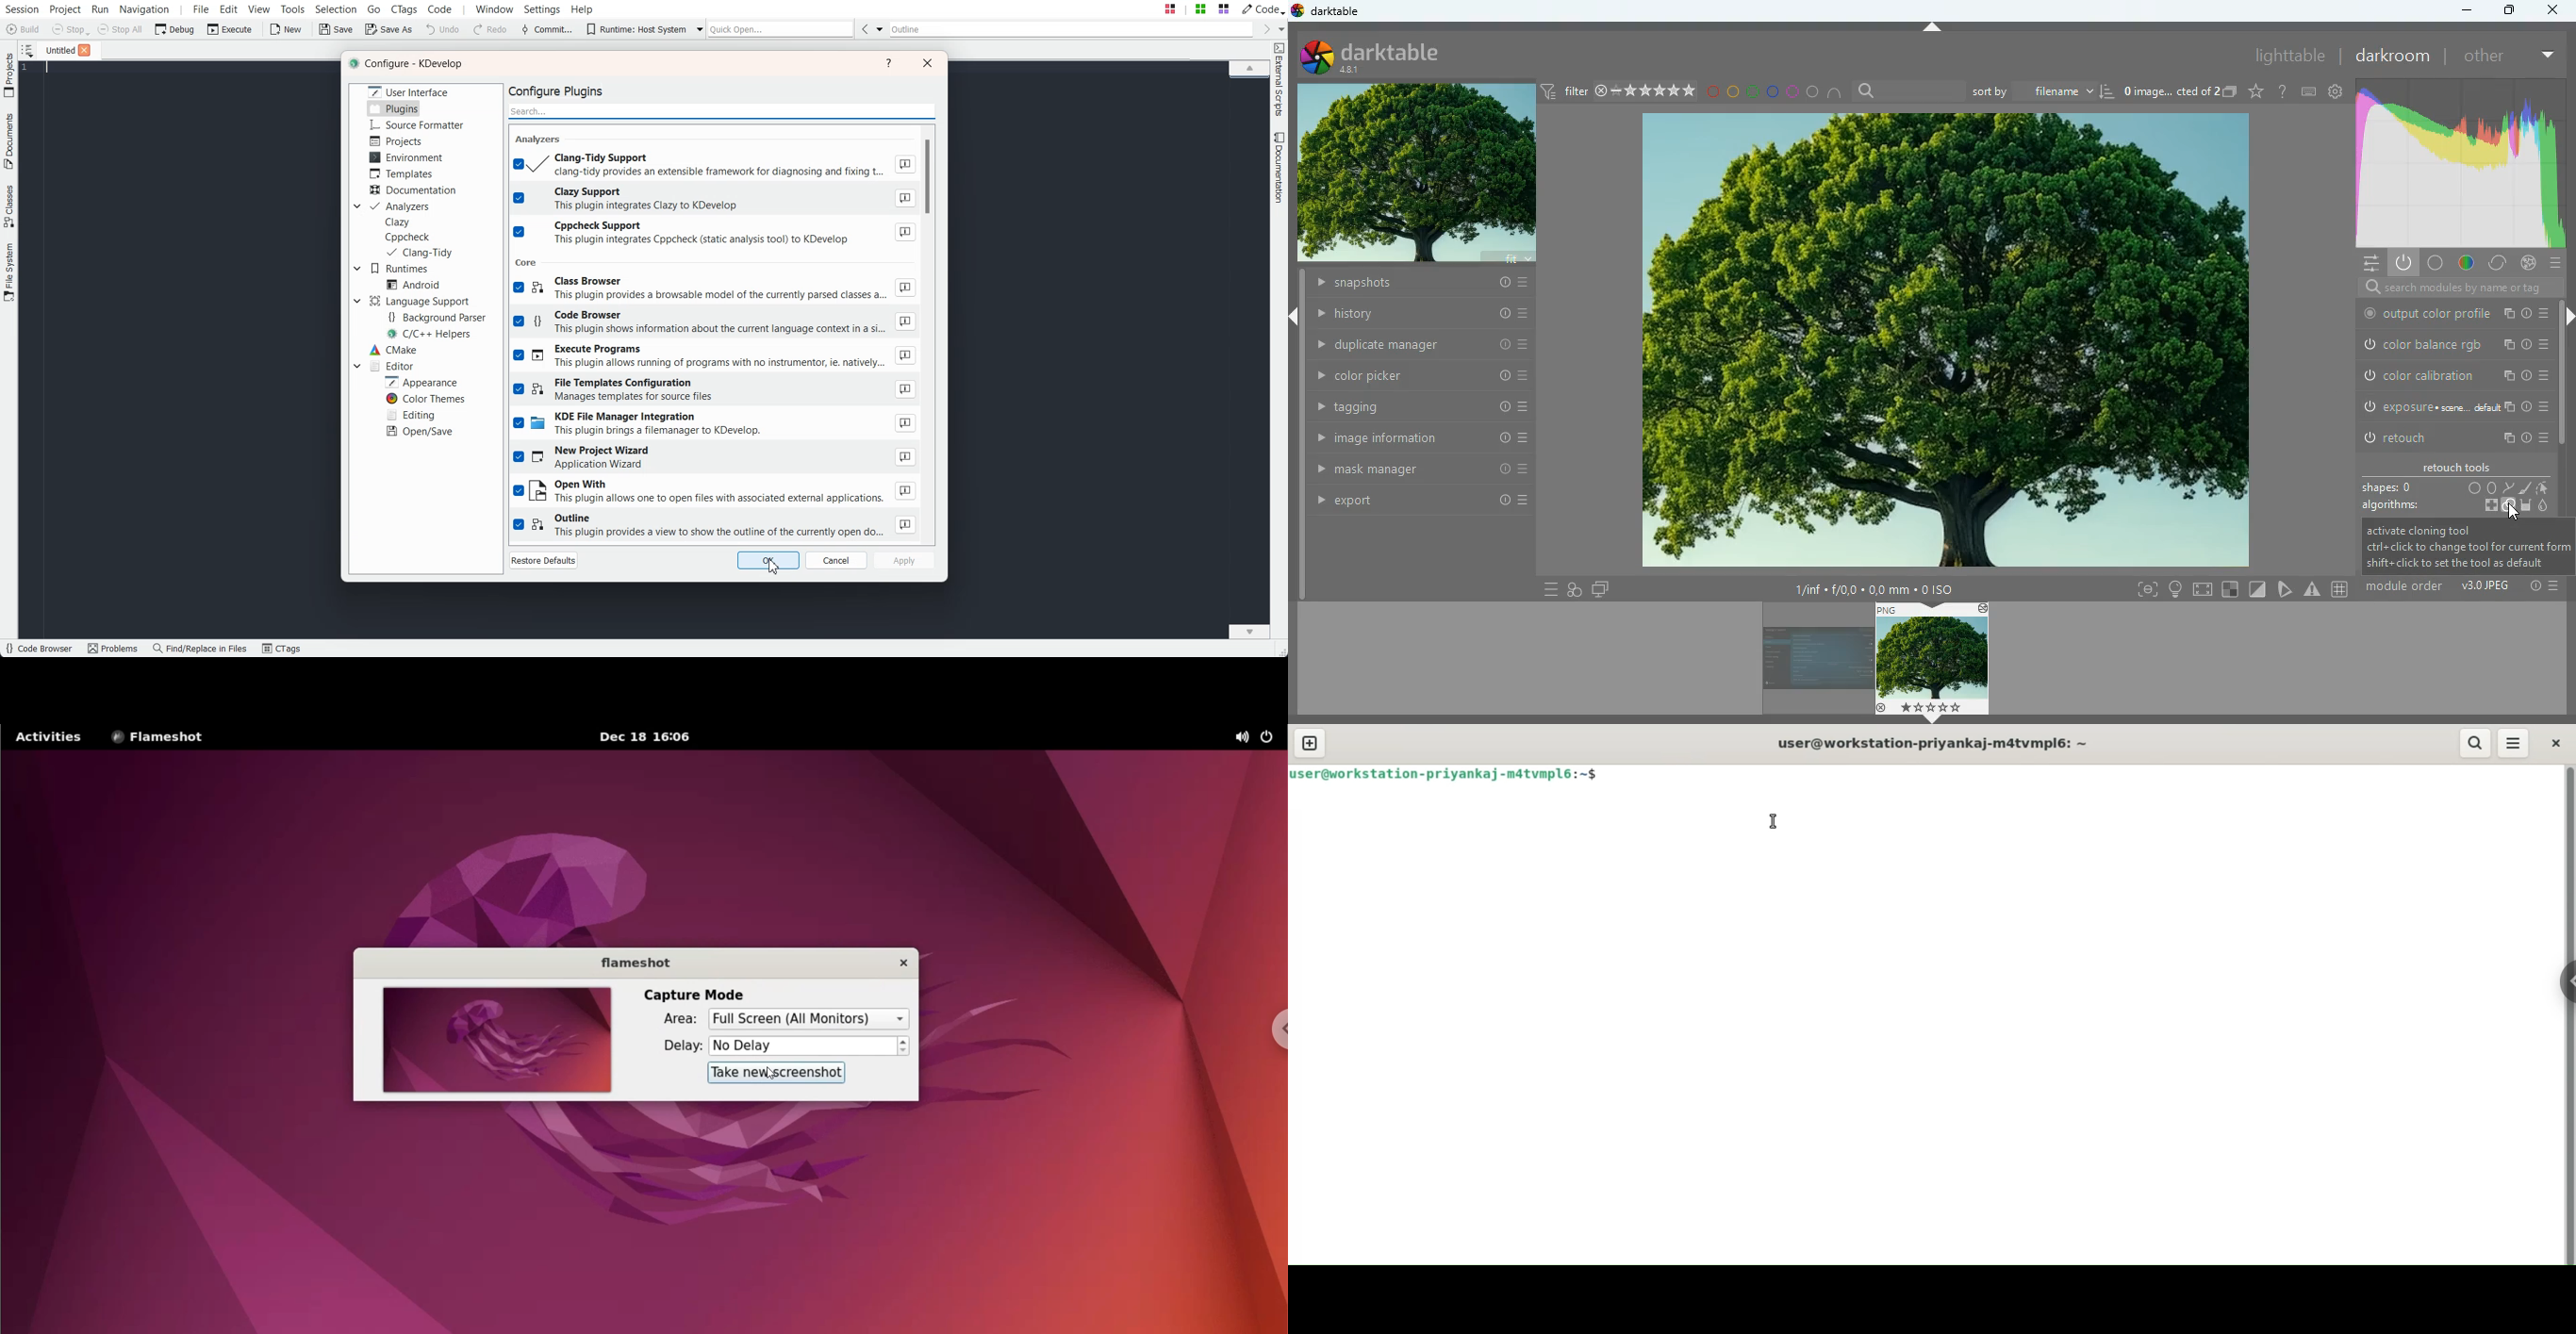  Describe the element at coordinates (230, 28) in the screenshot. I see `Execute` at that location.